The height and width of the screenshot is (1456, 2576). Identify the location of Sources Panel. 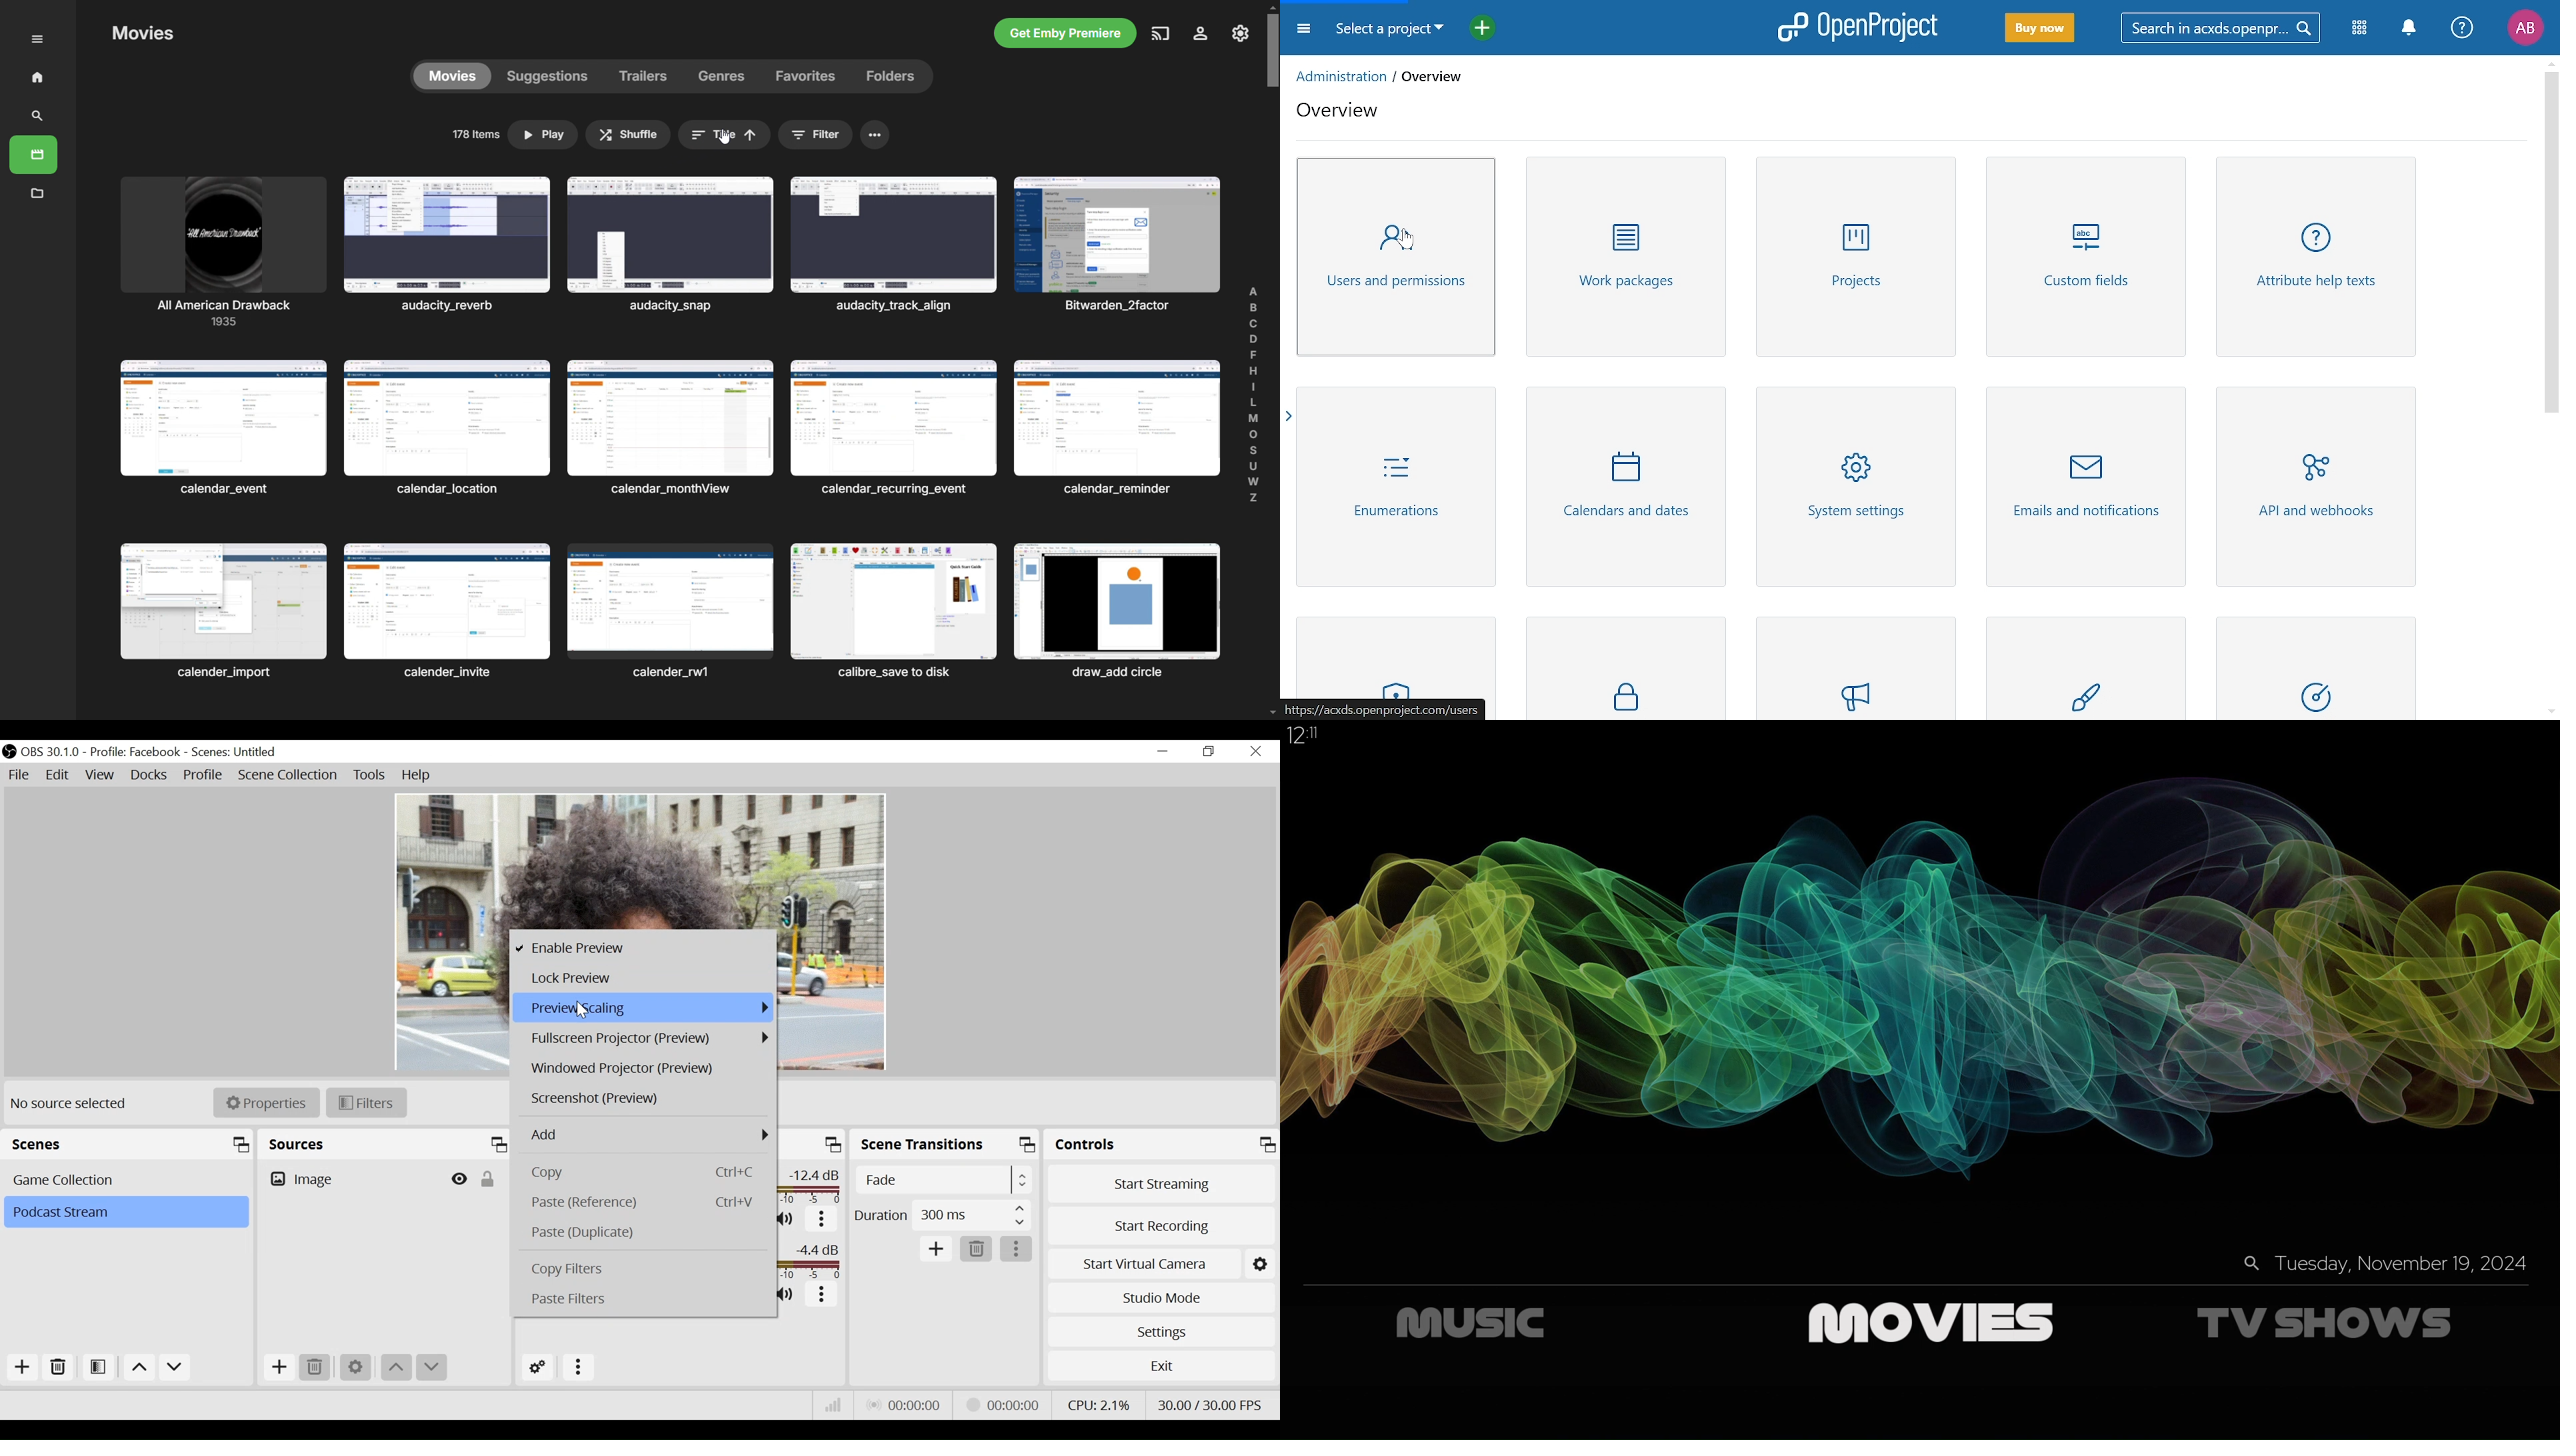
(385, 1144).